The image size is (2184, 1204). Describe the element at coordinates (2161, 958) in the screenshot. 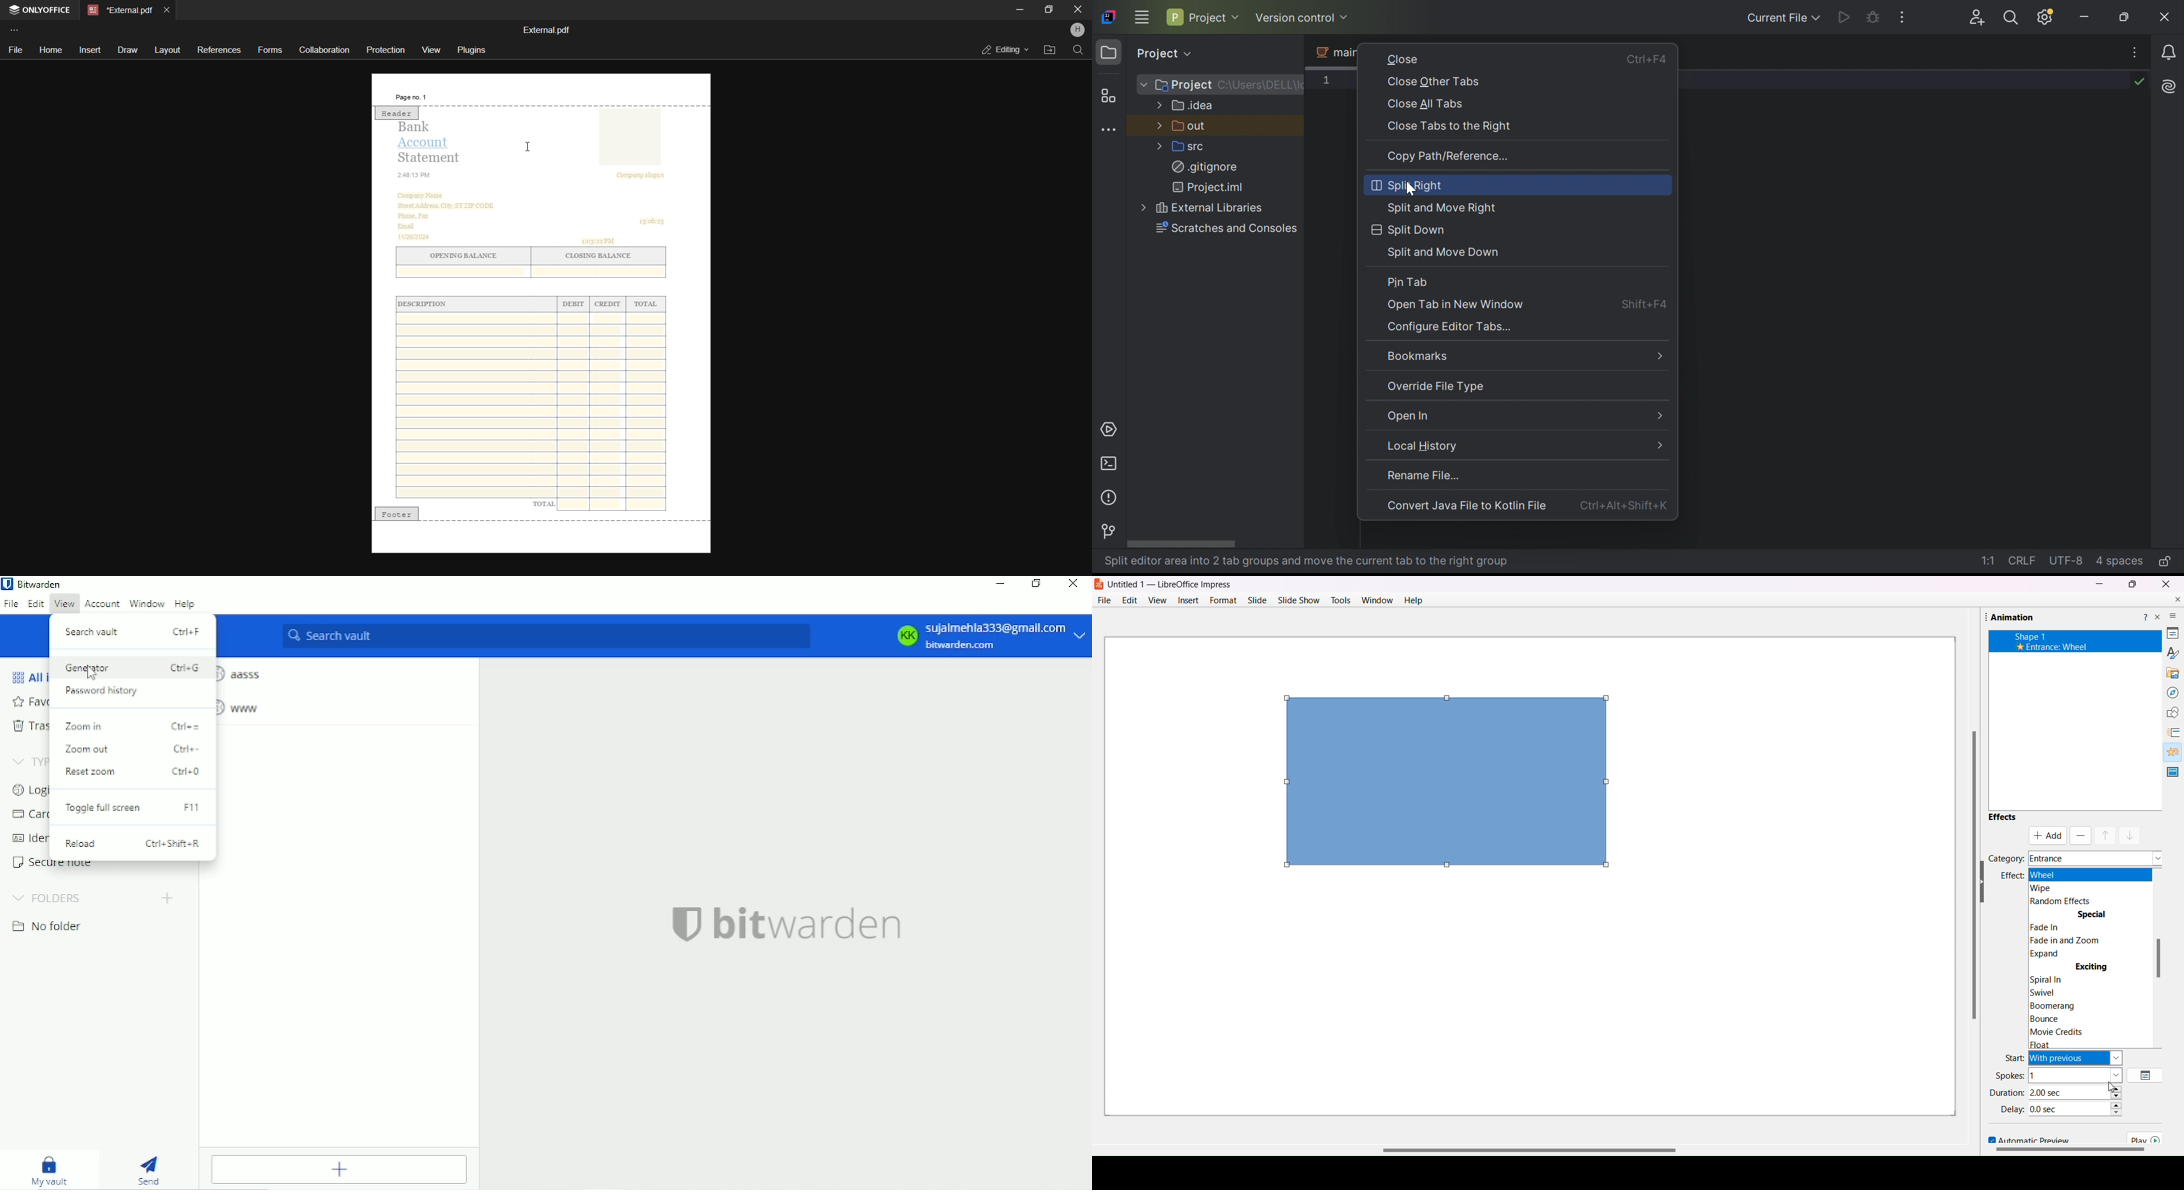

I see `Scroll Bar` at that location.